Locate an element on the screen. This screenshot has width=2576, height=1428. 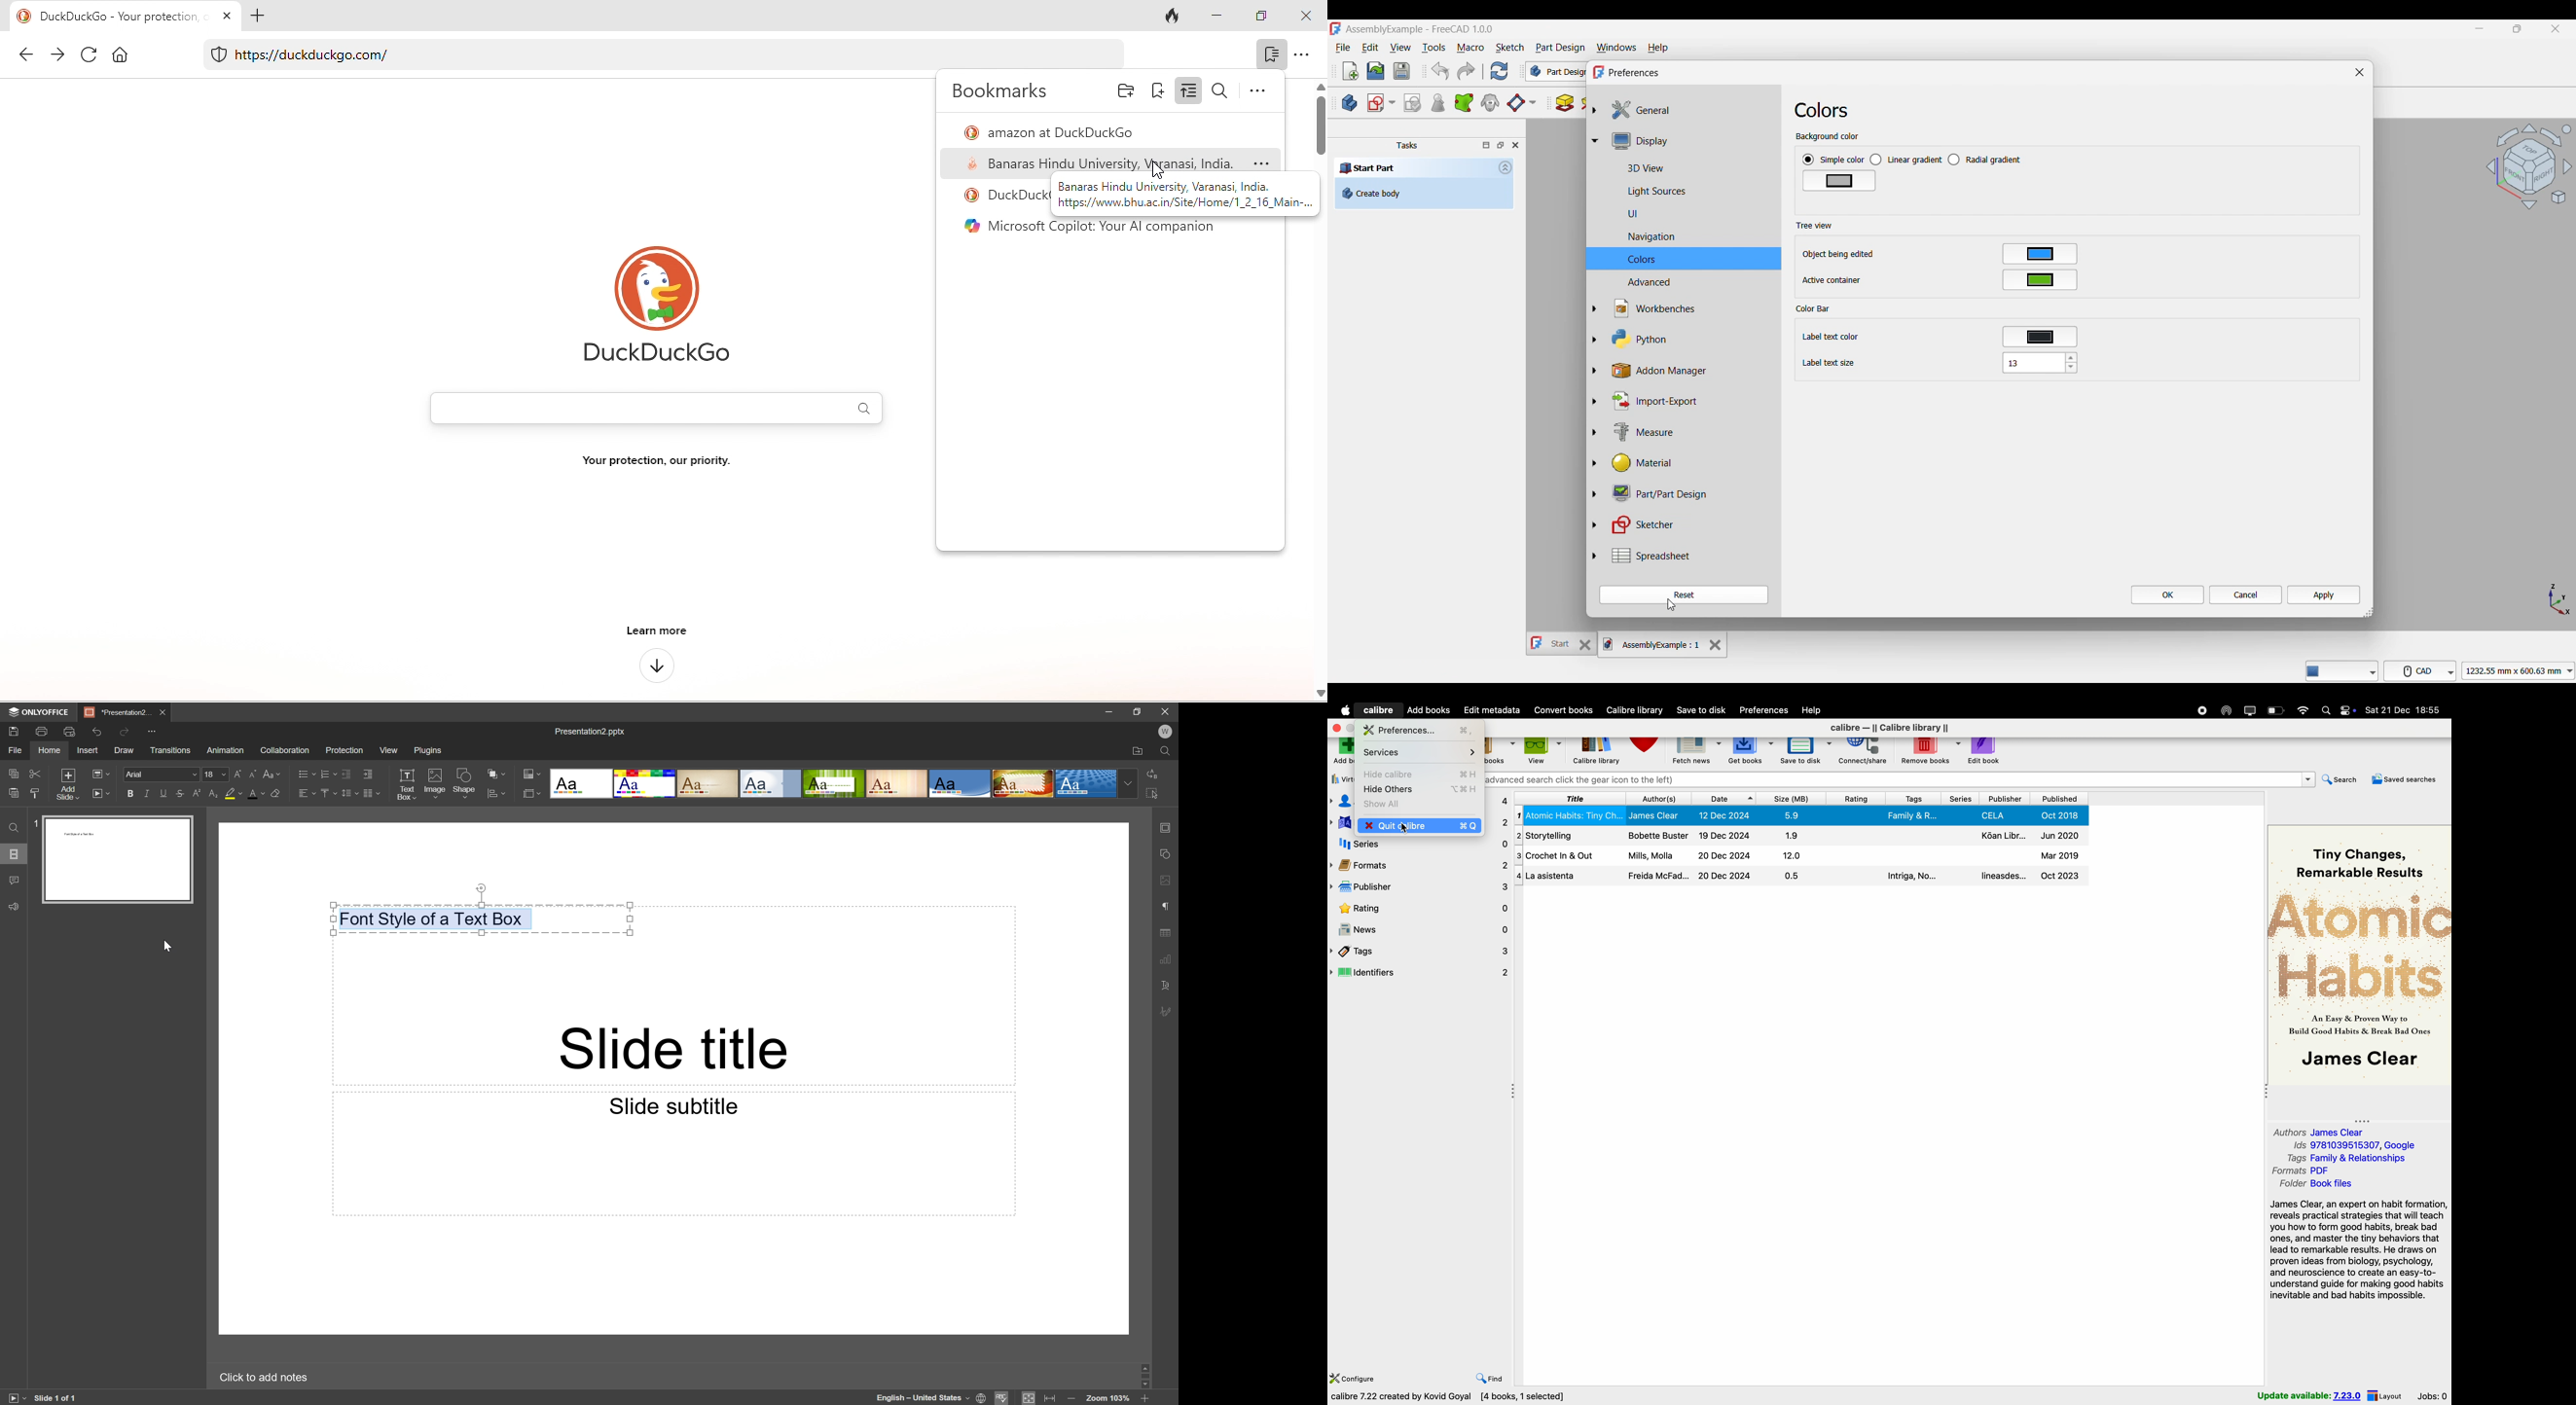
Advanced is located at coordinates (1633, 282).